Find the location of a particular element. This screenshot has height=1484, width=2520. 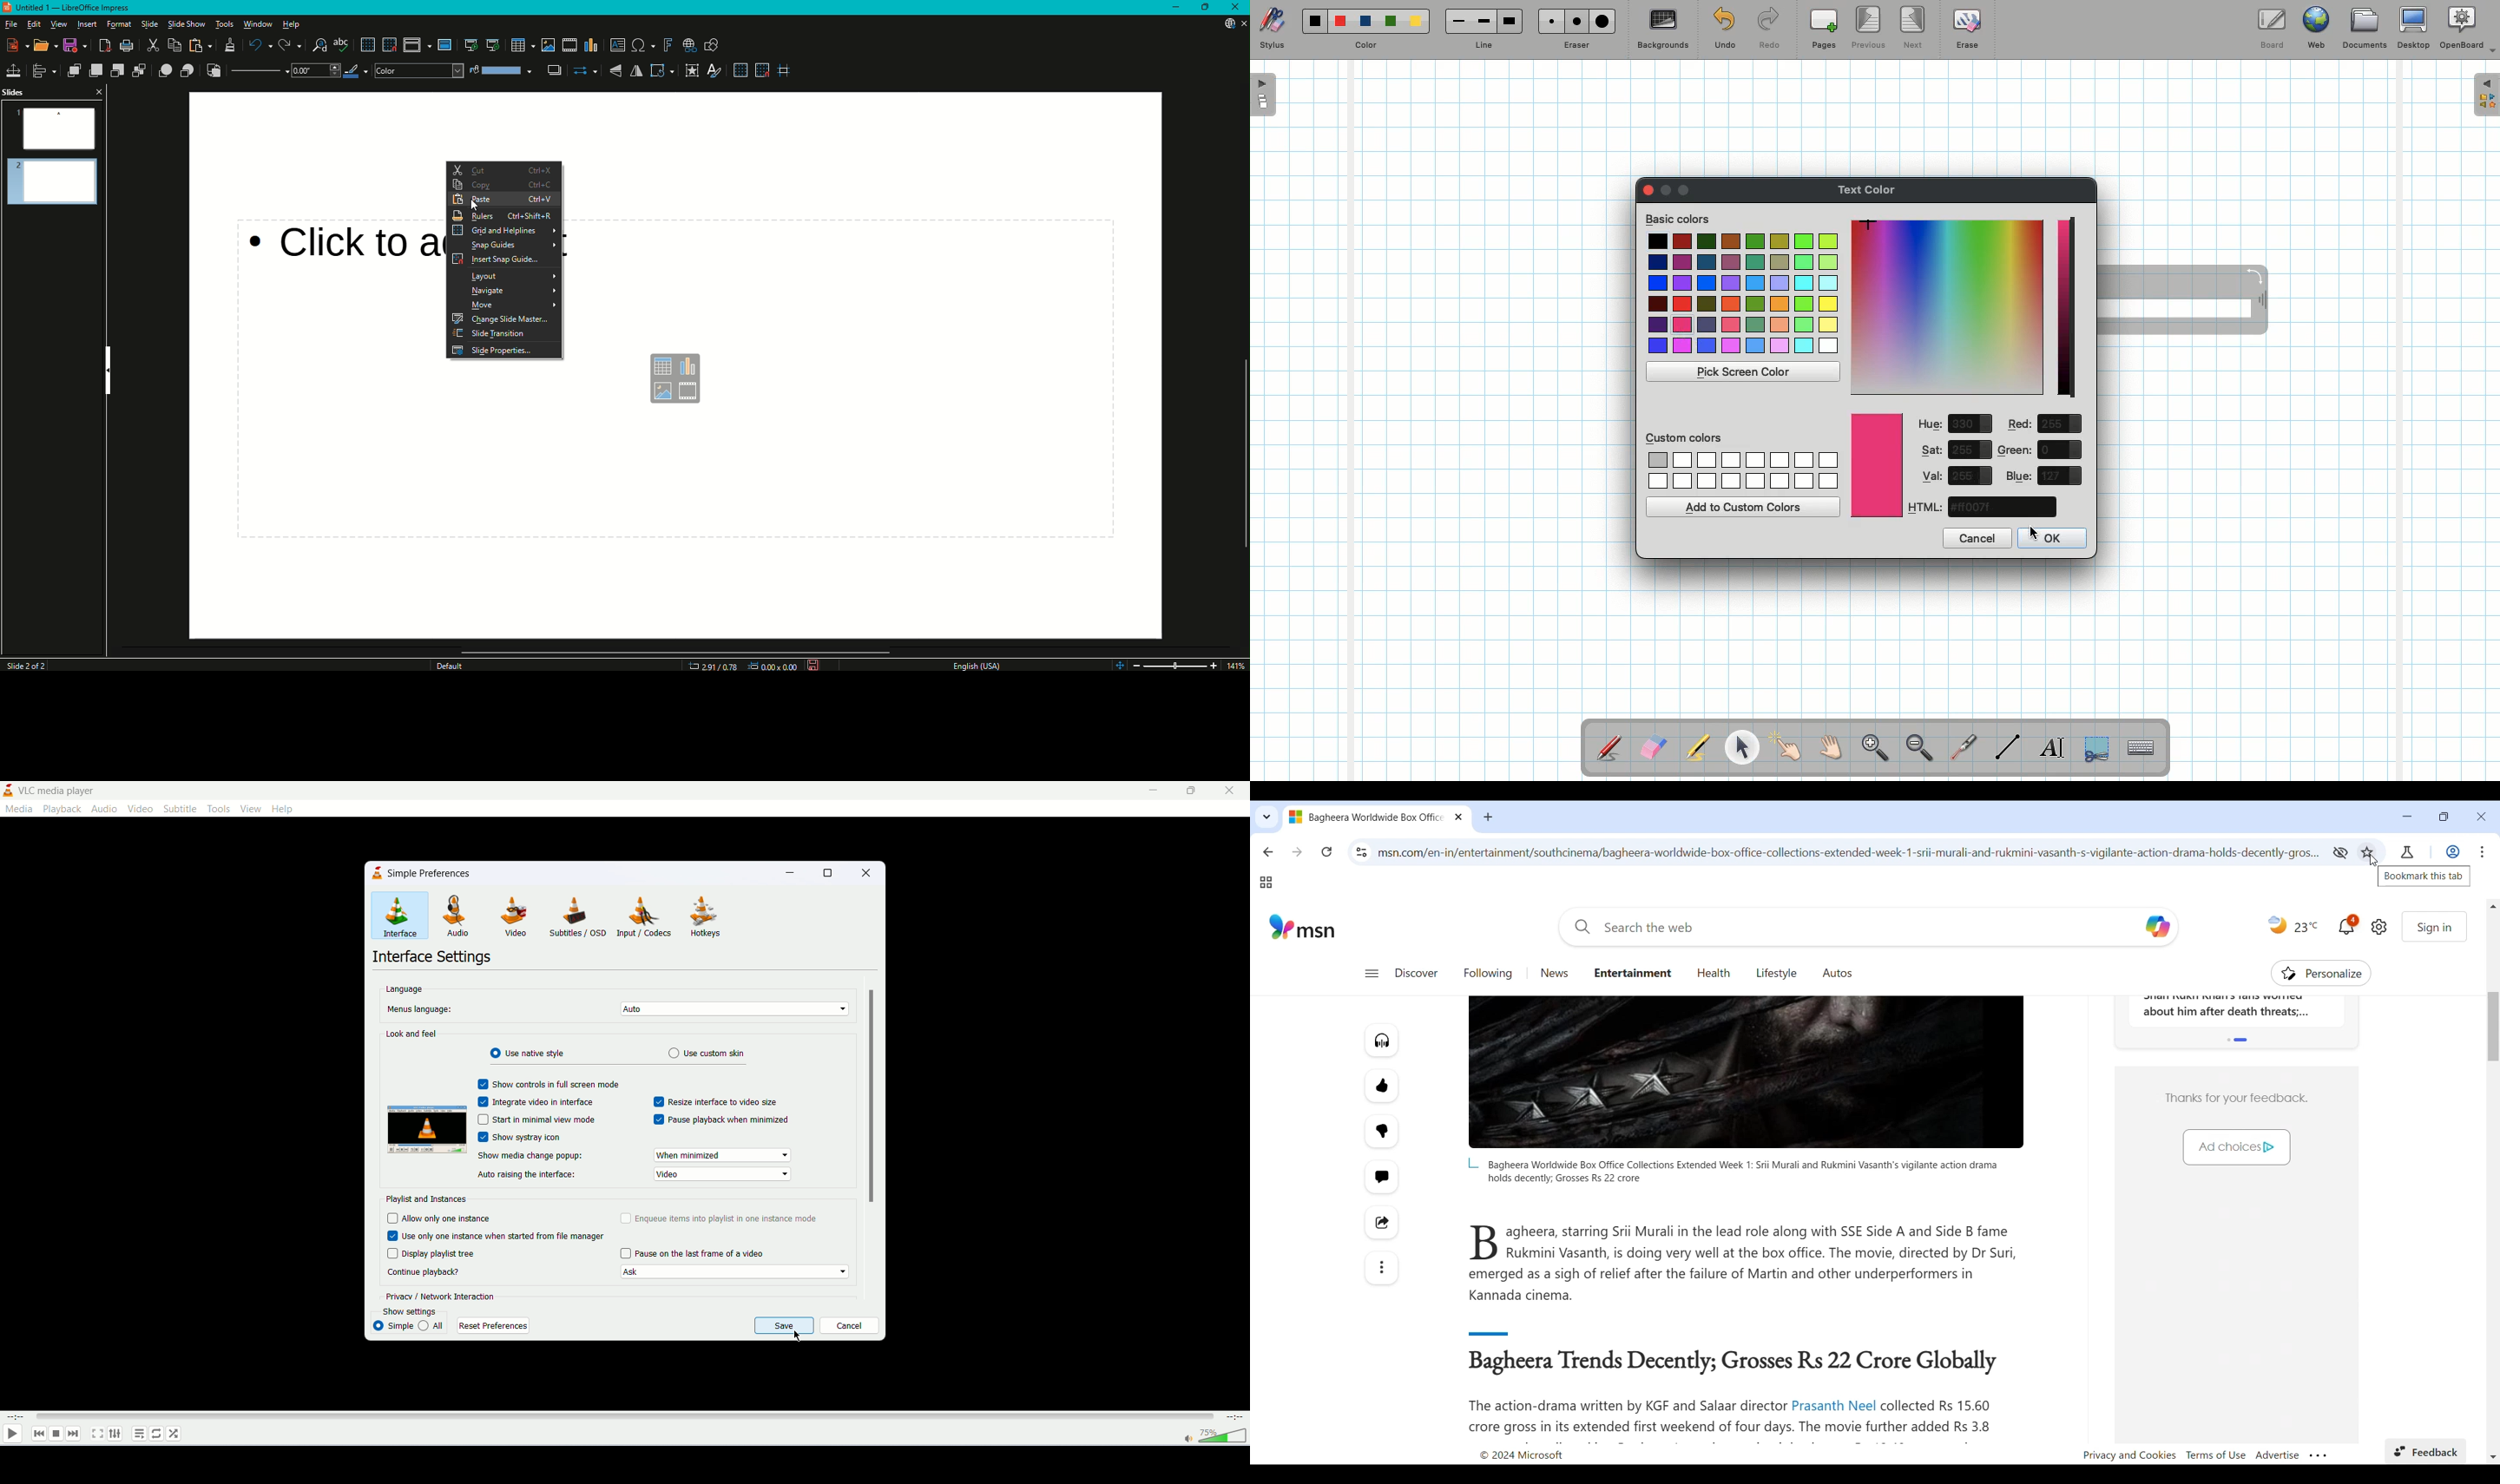

Checkbox is located at coordinates (658, 1120).